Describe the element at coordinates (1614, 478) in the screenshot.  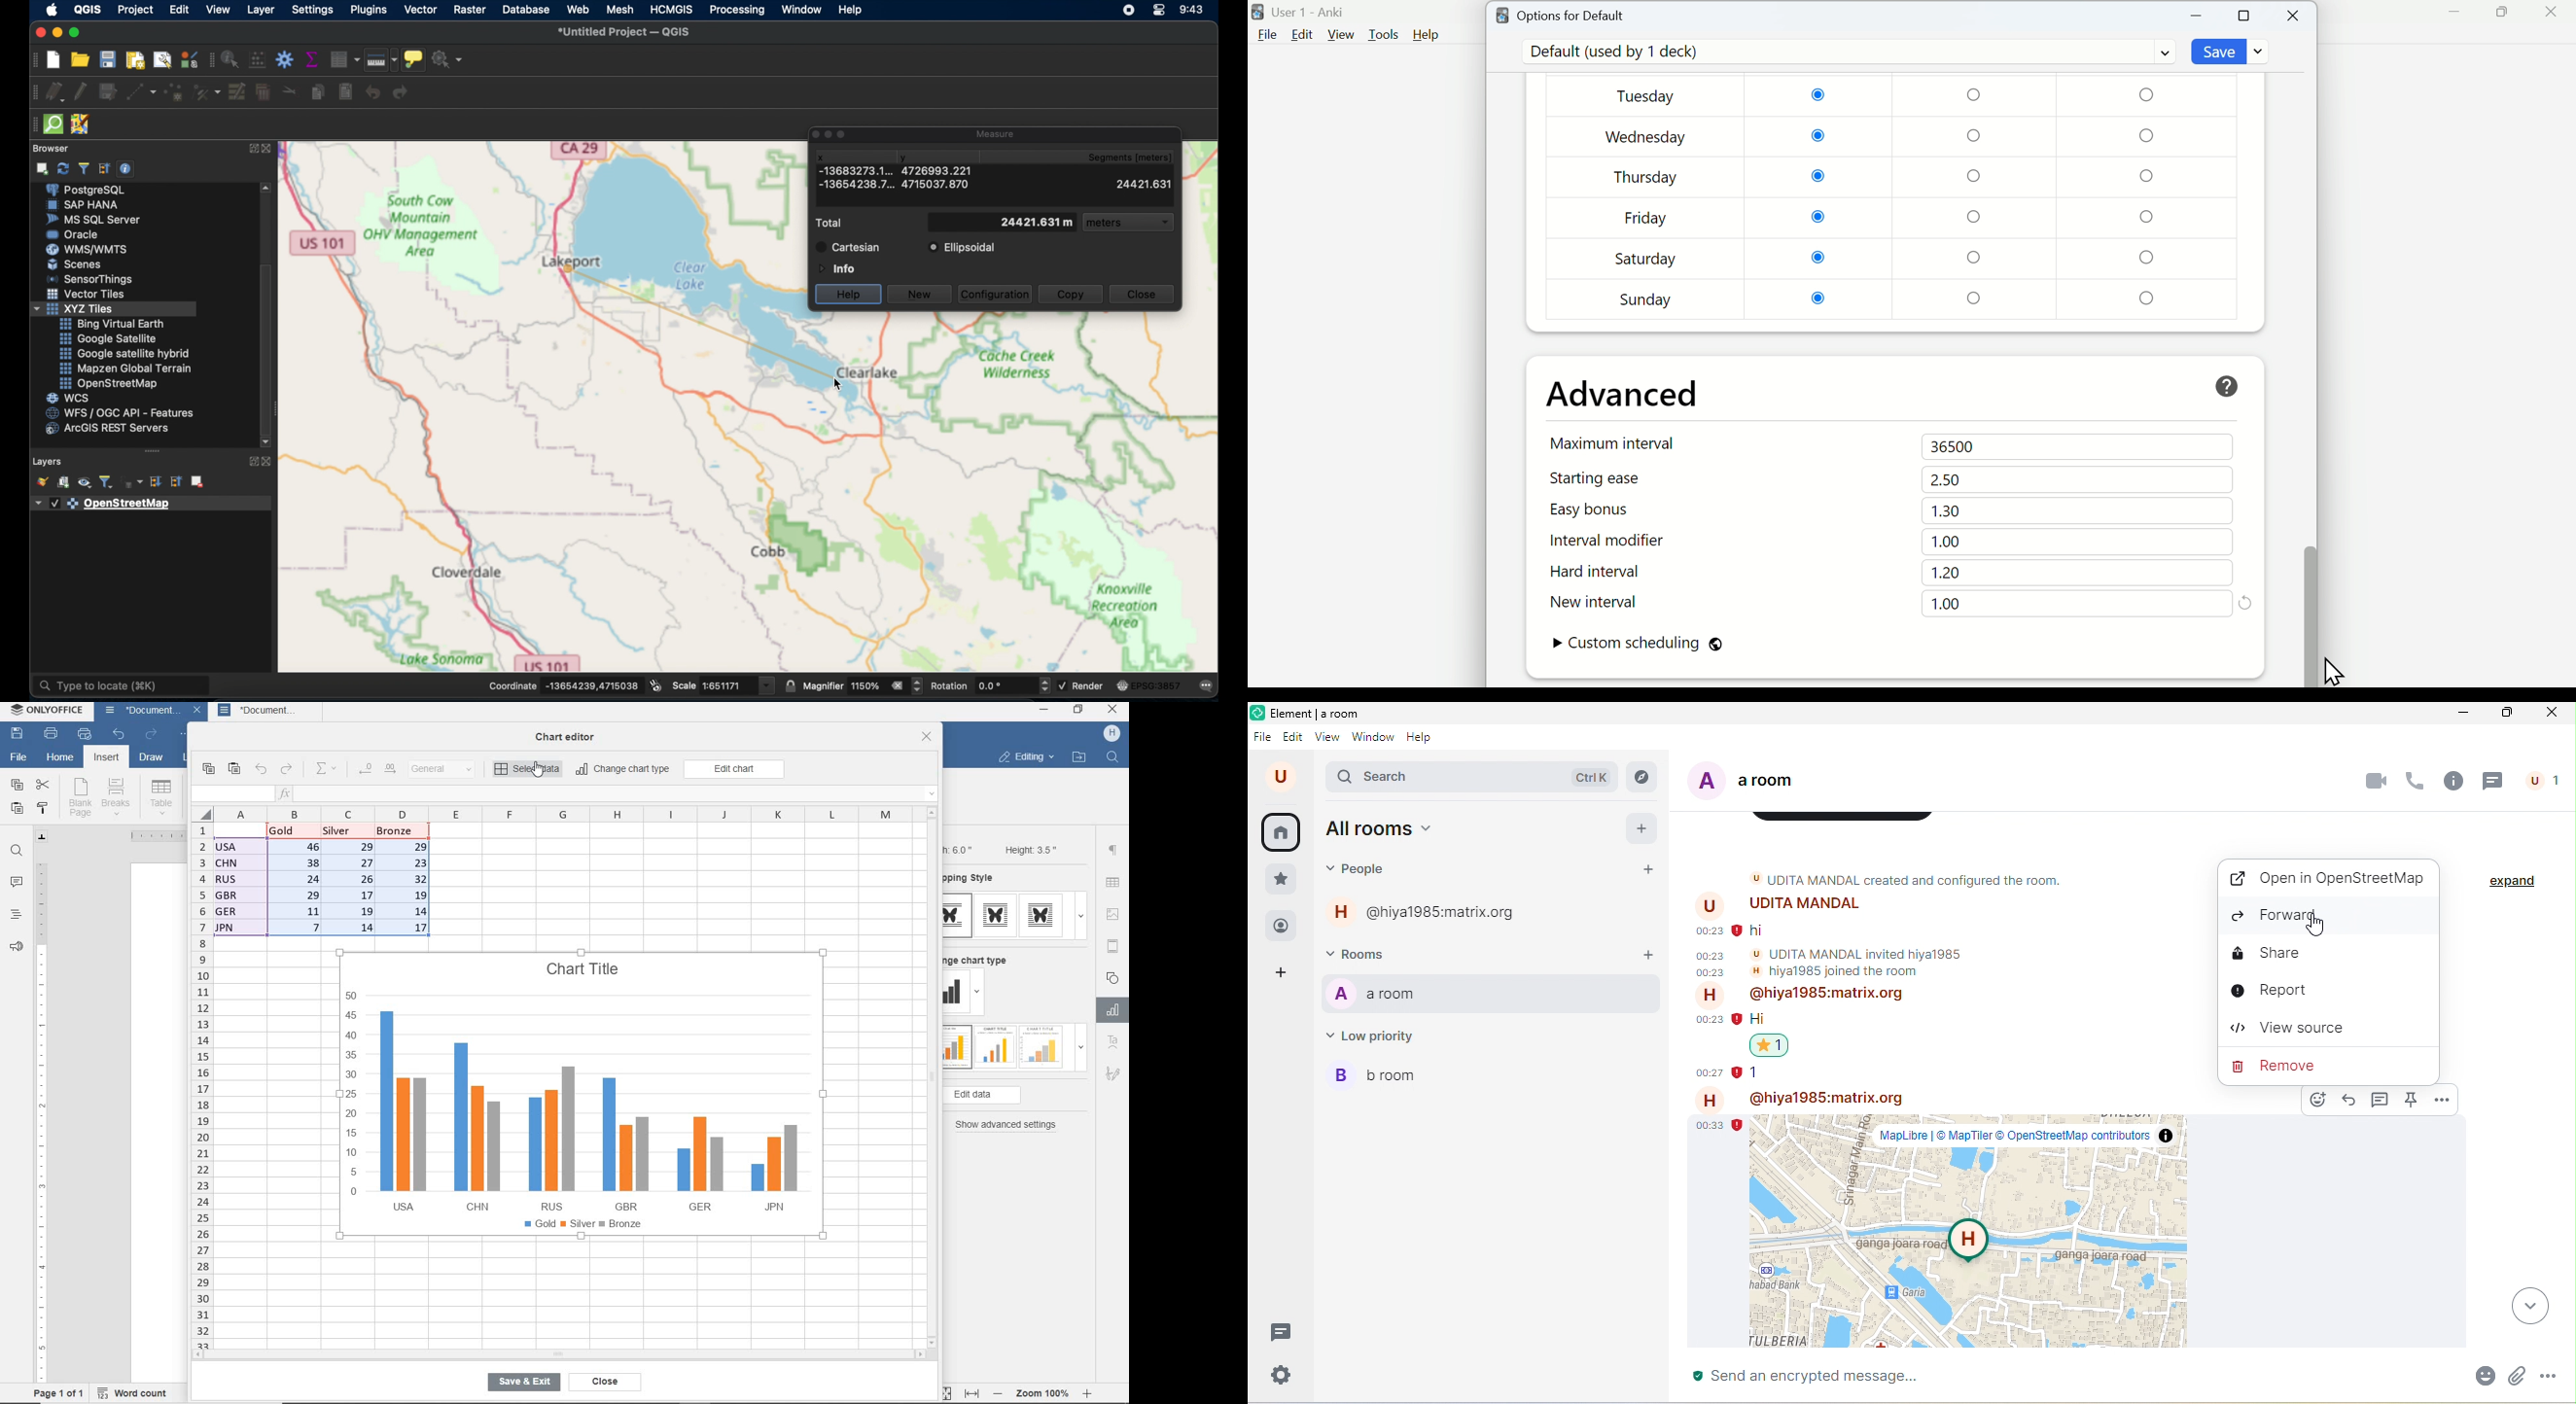
I see `Starting ease` at that location.